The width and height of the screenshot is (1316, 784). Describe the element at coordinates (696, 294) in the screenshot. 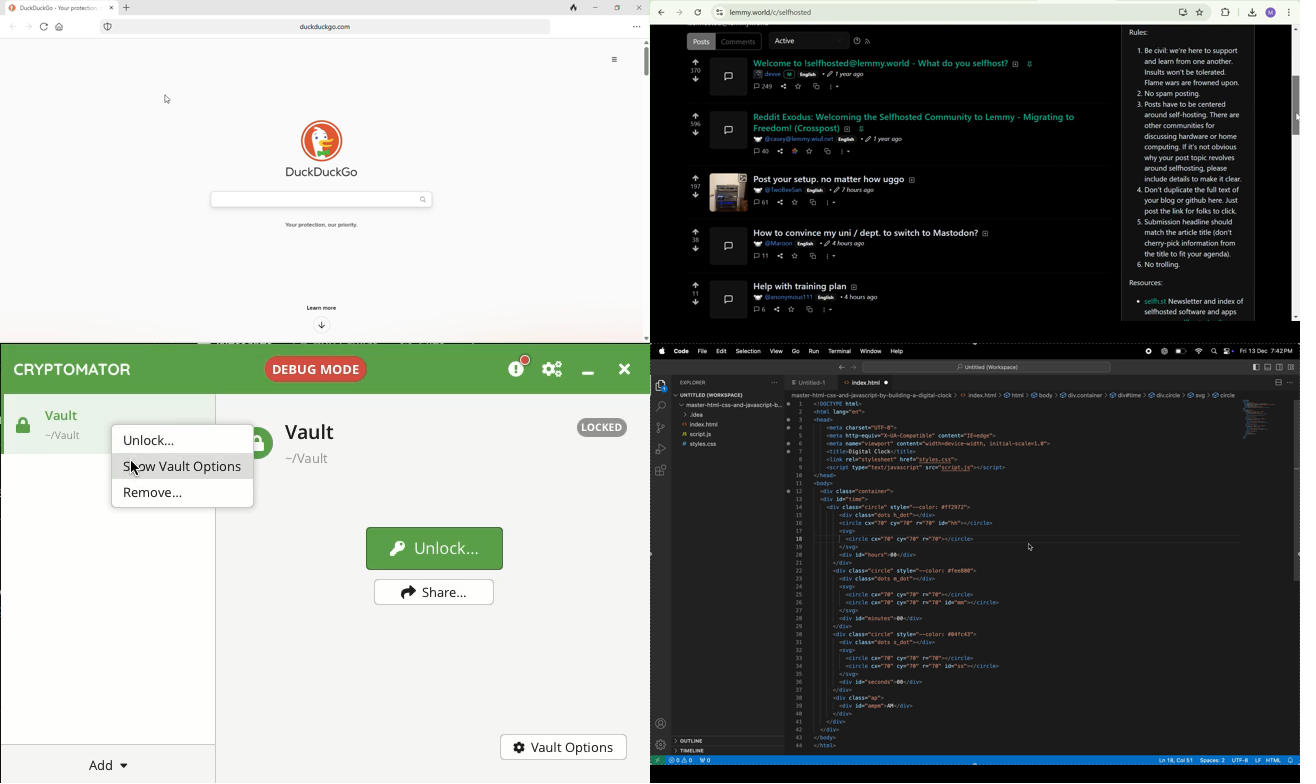

I see `11 points` at that location.